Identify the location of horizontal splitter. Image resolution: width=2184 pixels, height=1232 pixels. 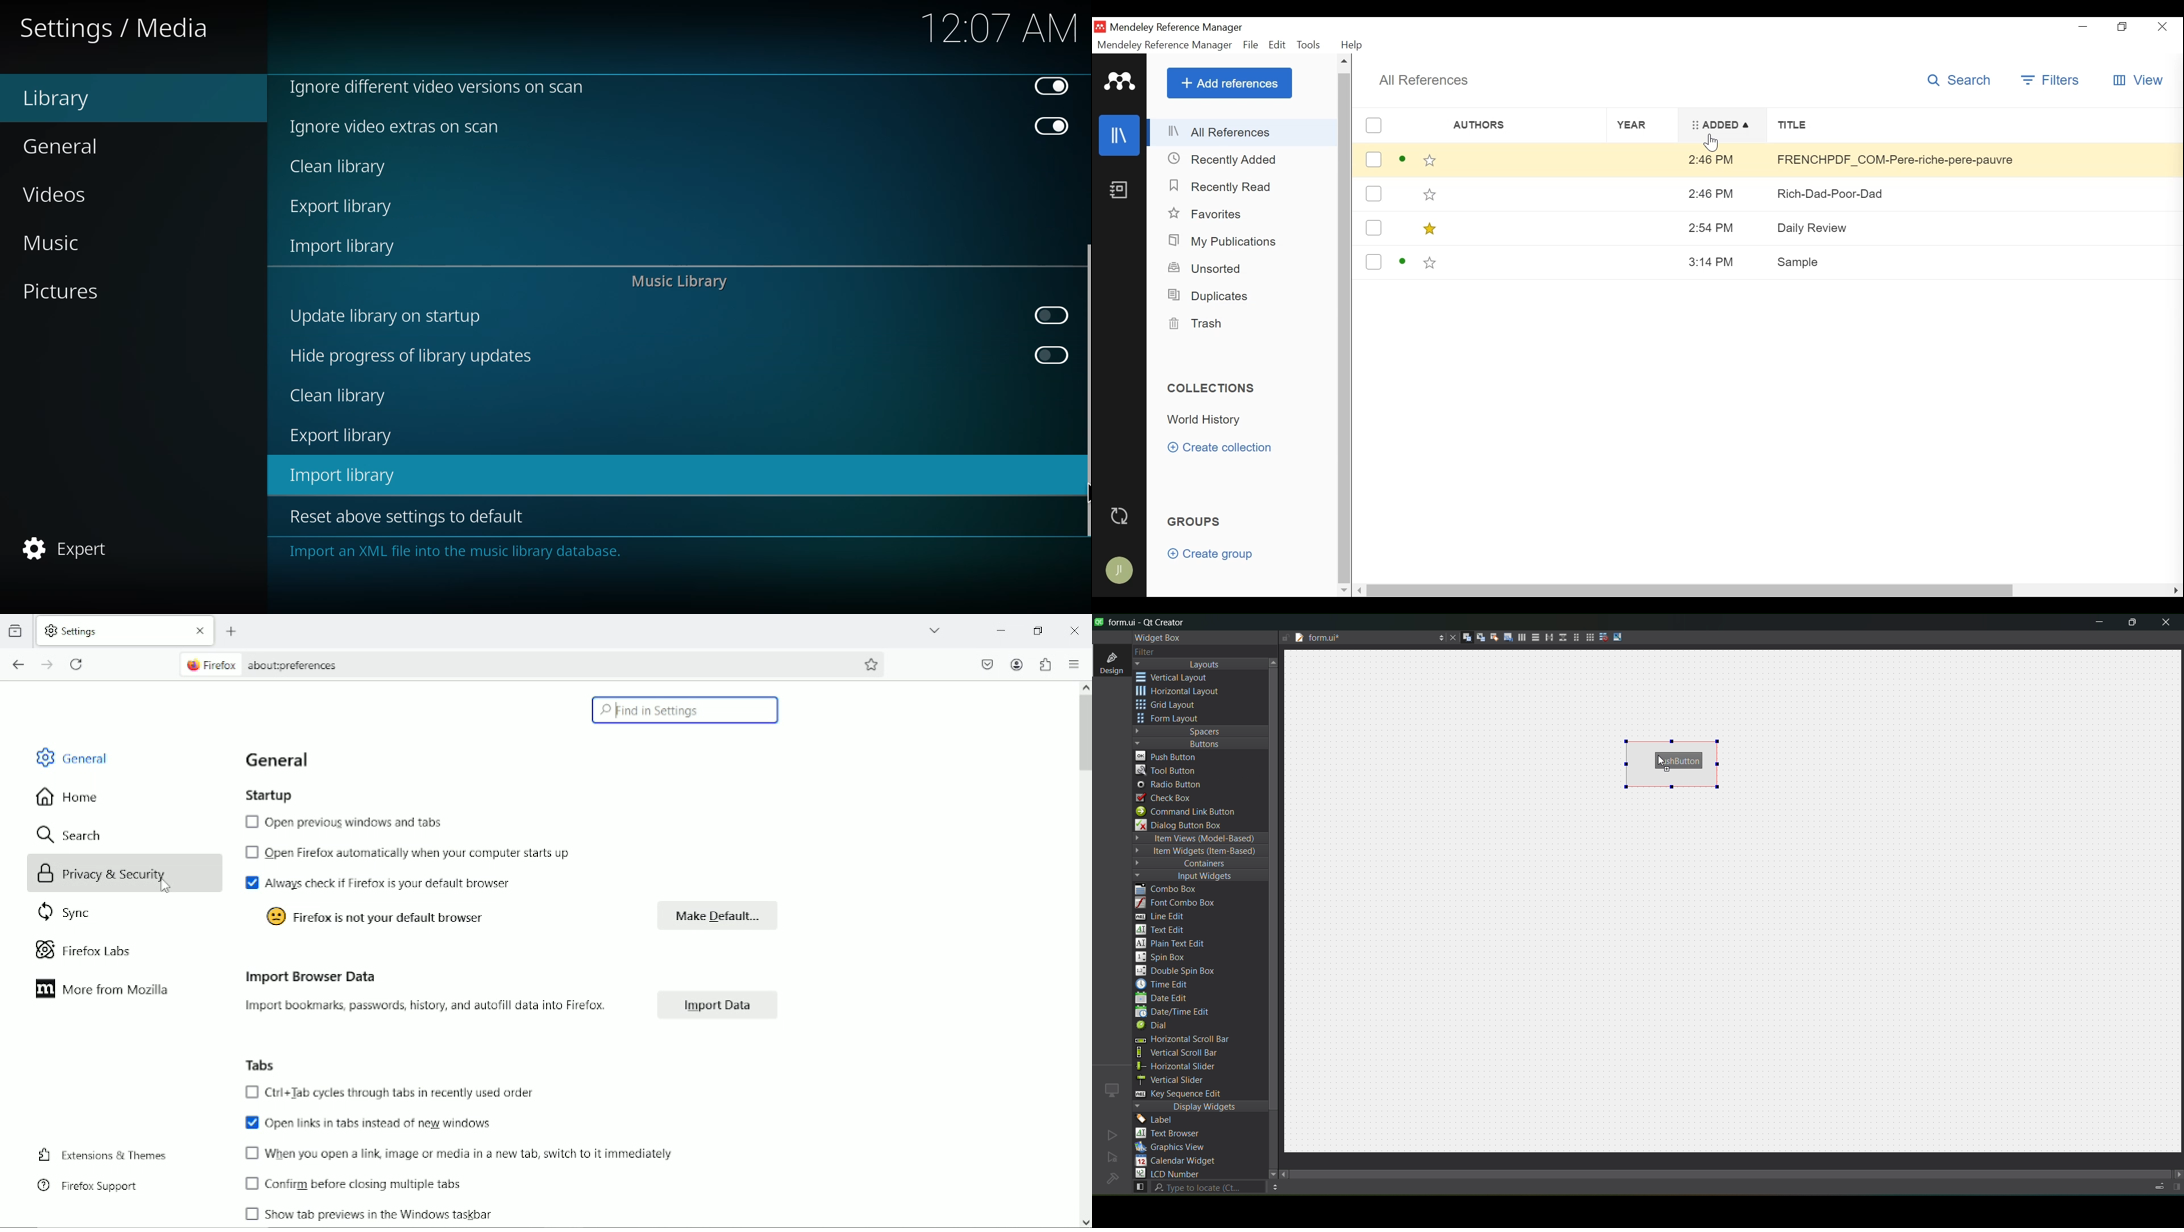
(1546, 638).